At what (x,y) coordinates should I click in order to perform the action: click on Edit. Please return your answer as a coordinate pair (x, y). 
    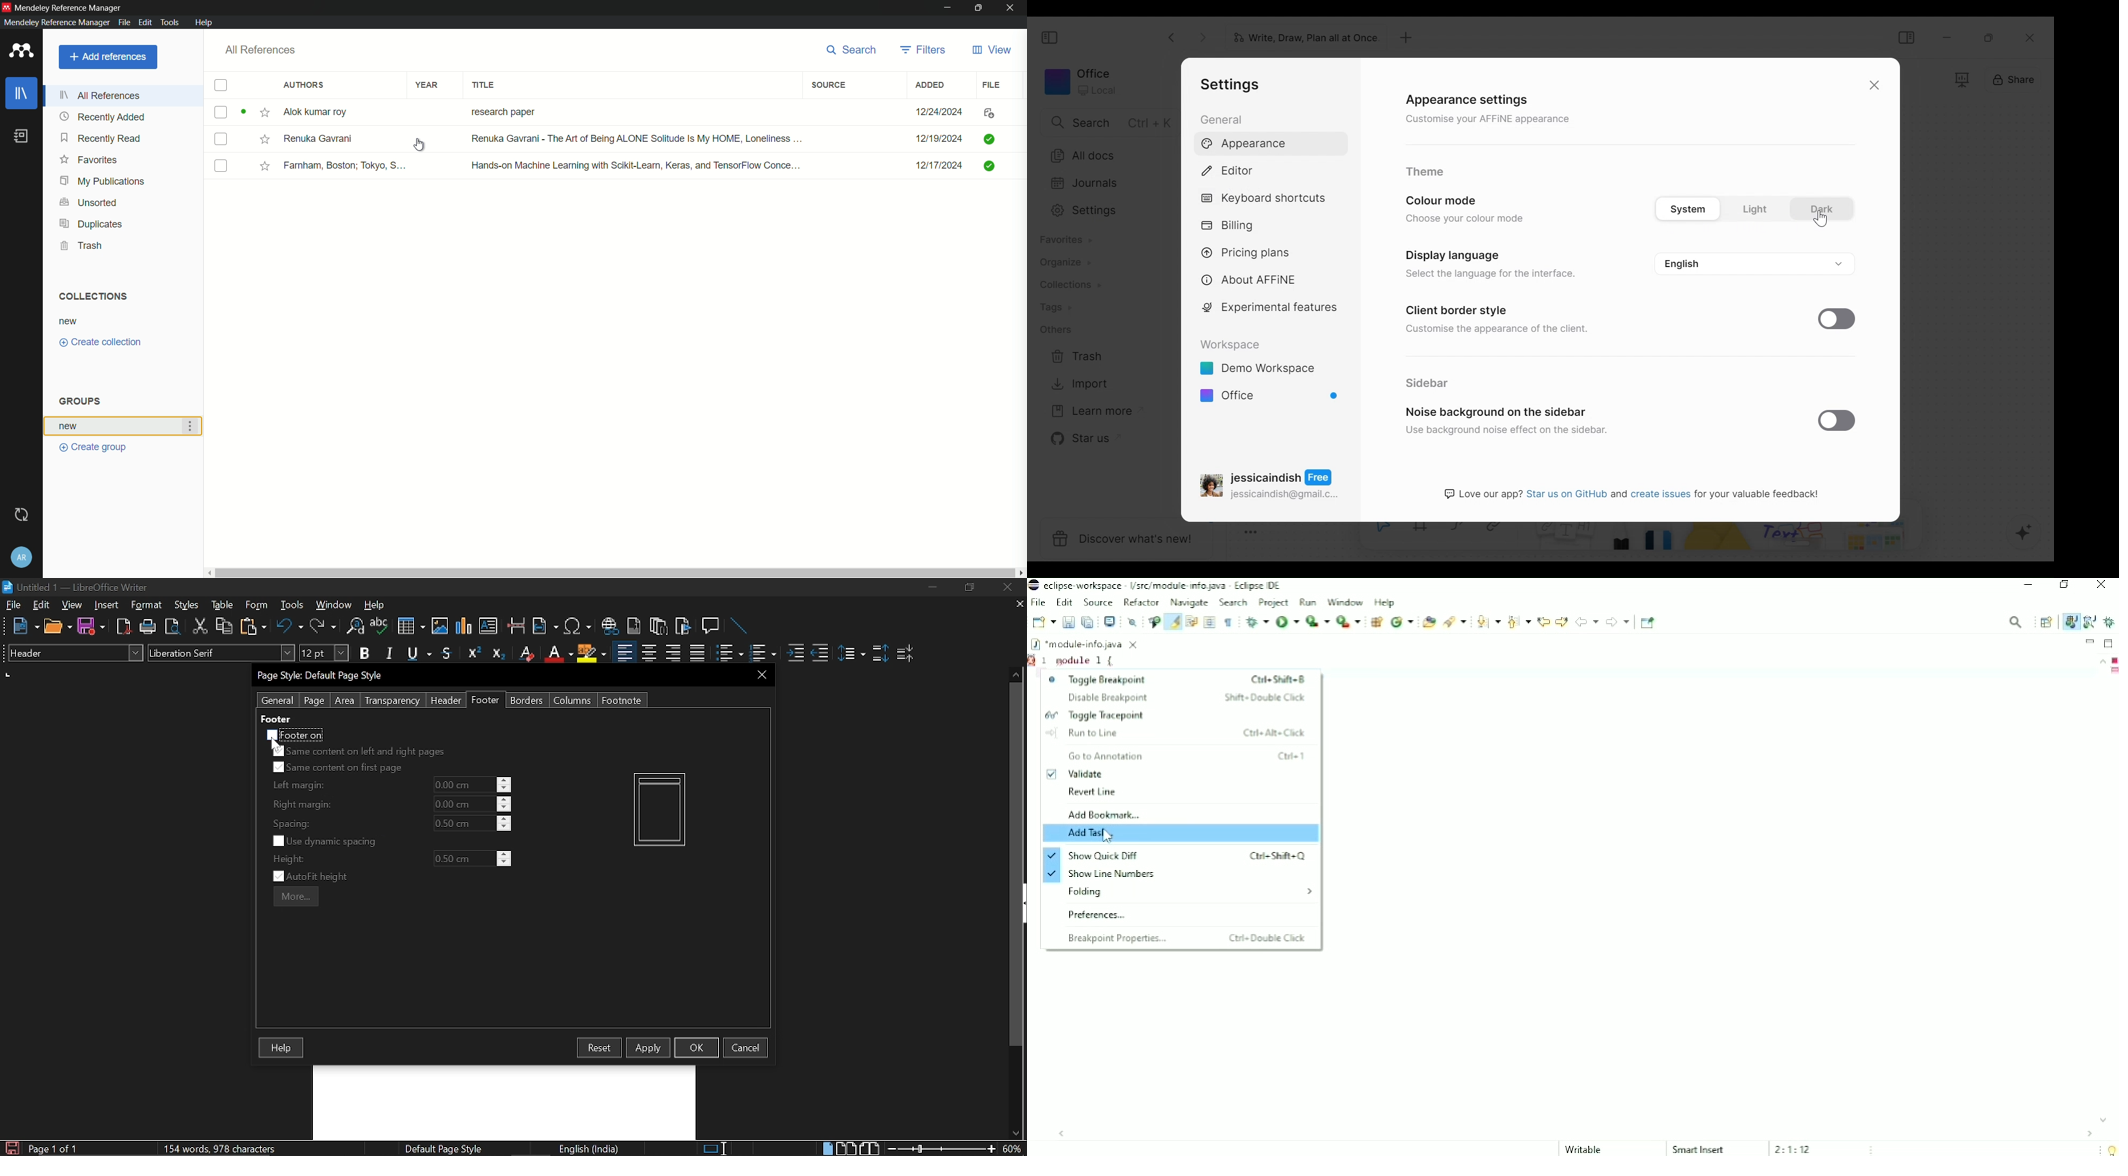
    Looking at the image, I should click on (42, 604).